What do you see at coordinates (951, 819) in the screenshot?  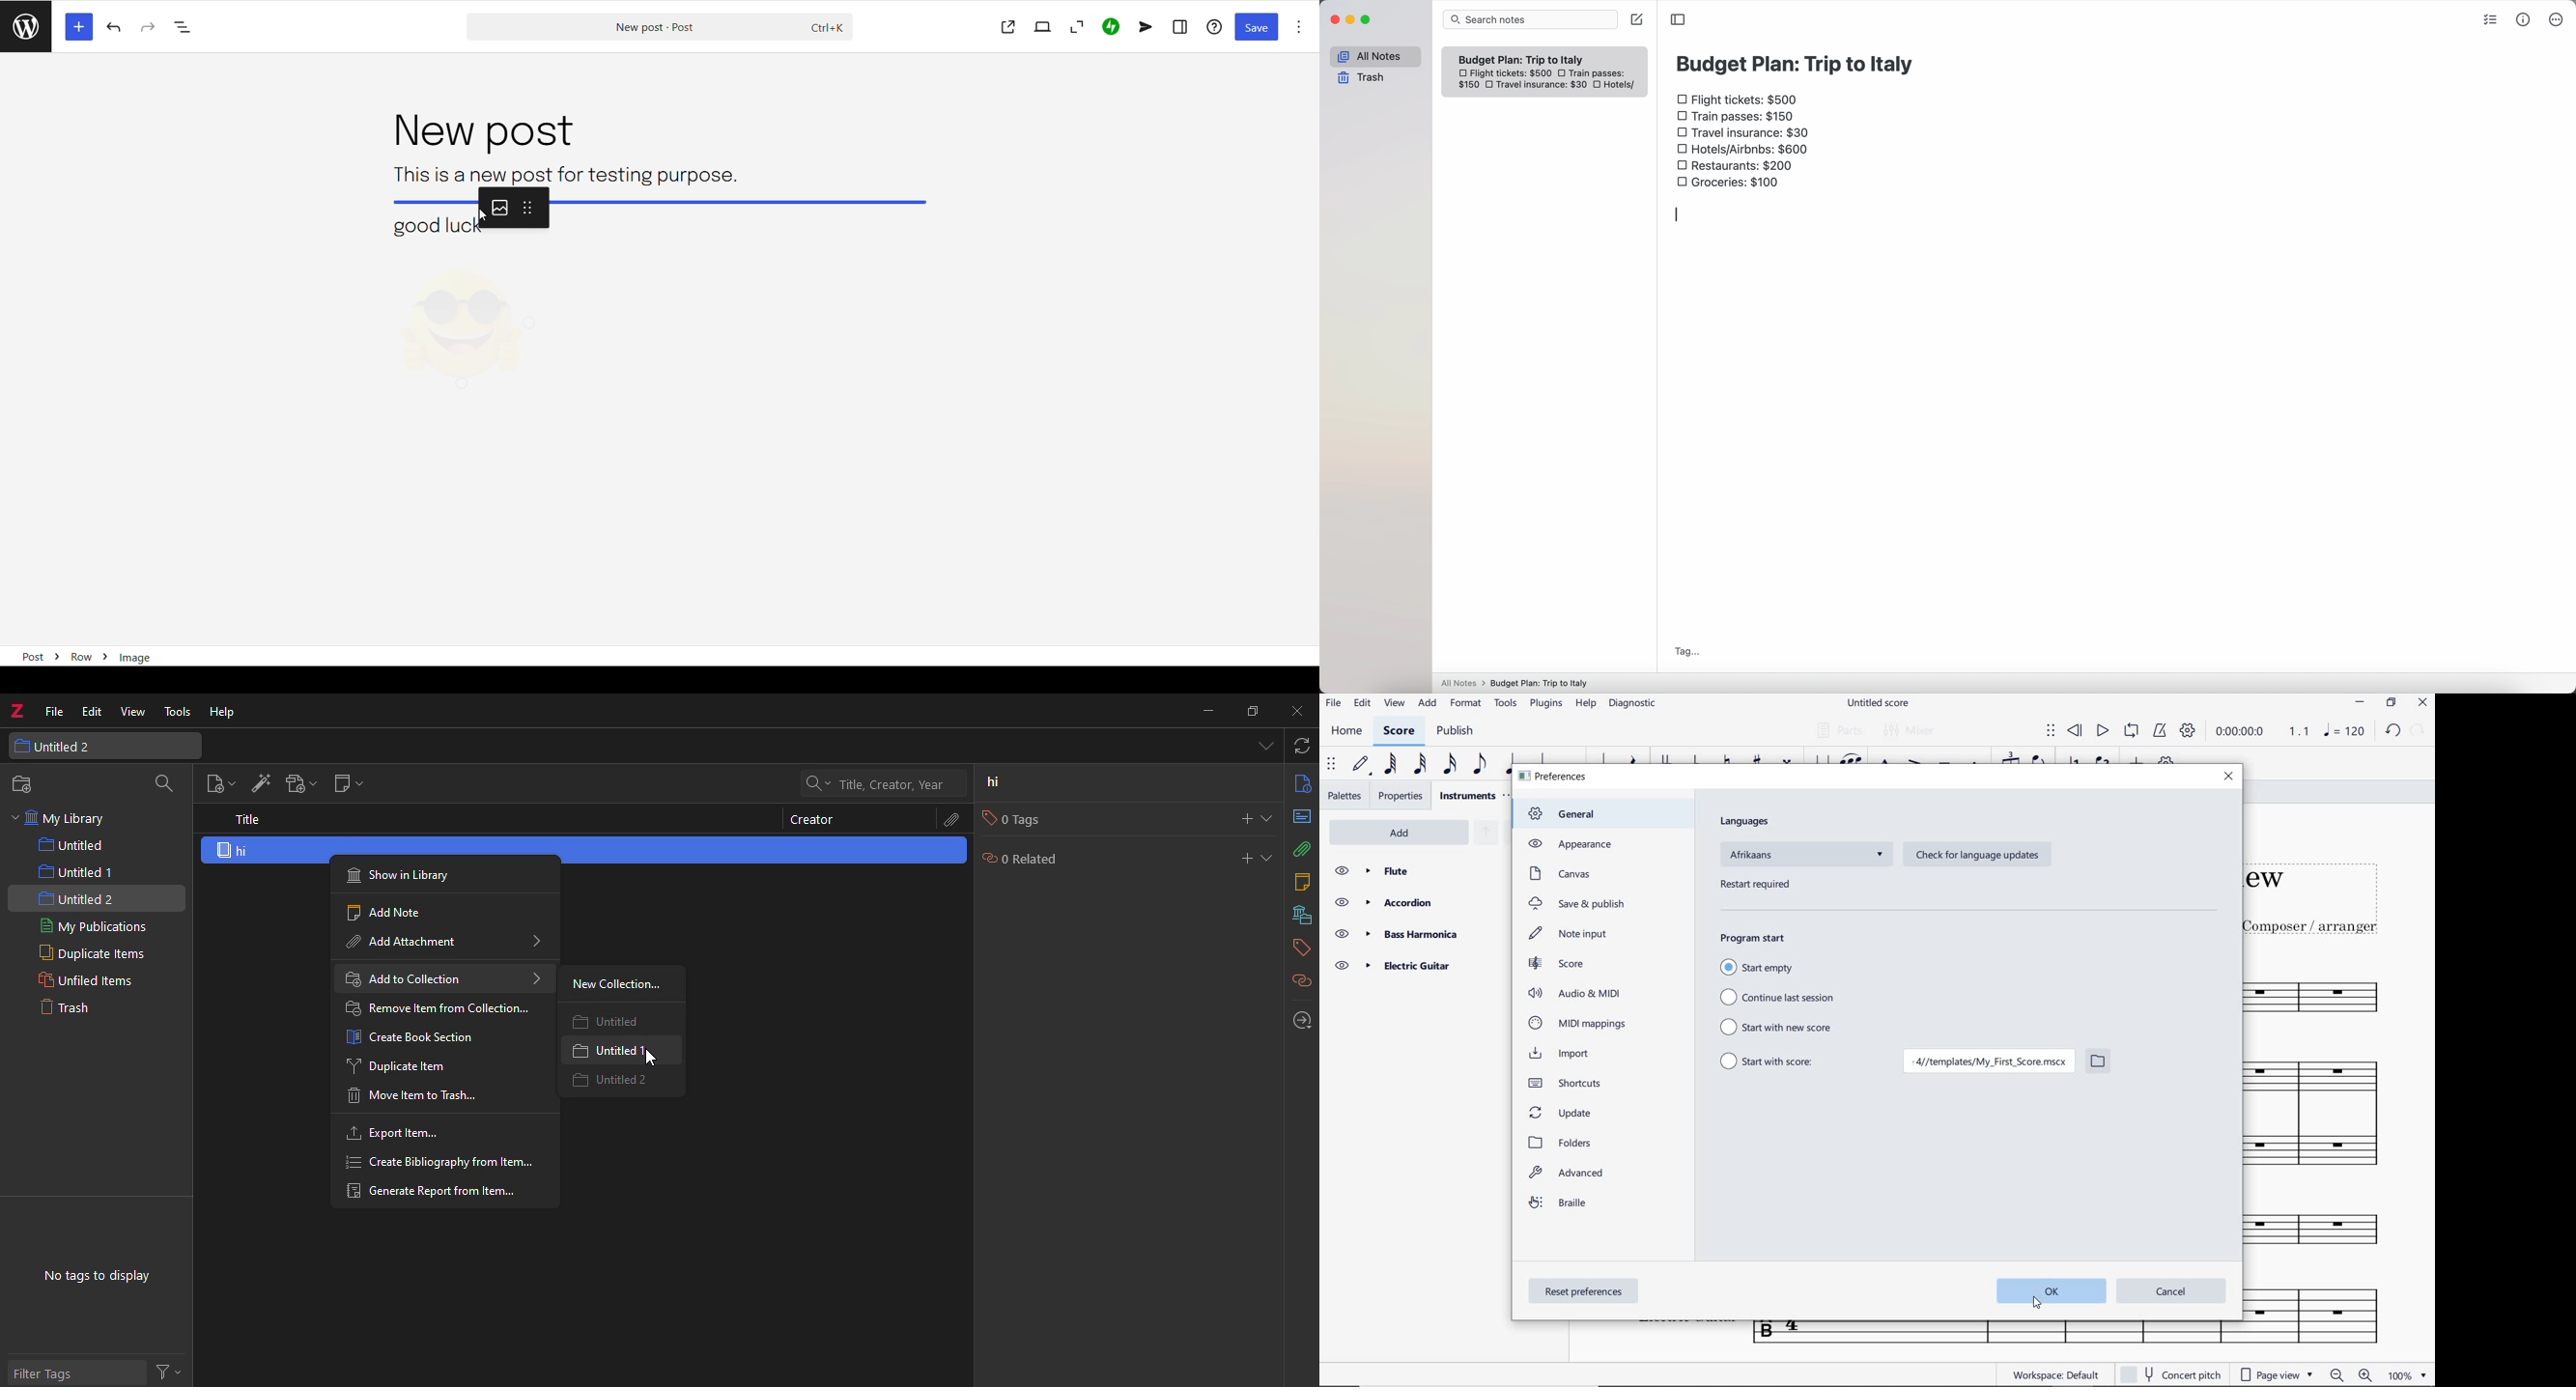 I see `attach` at bounding box center [951, 819].